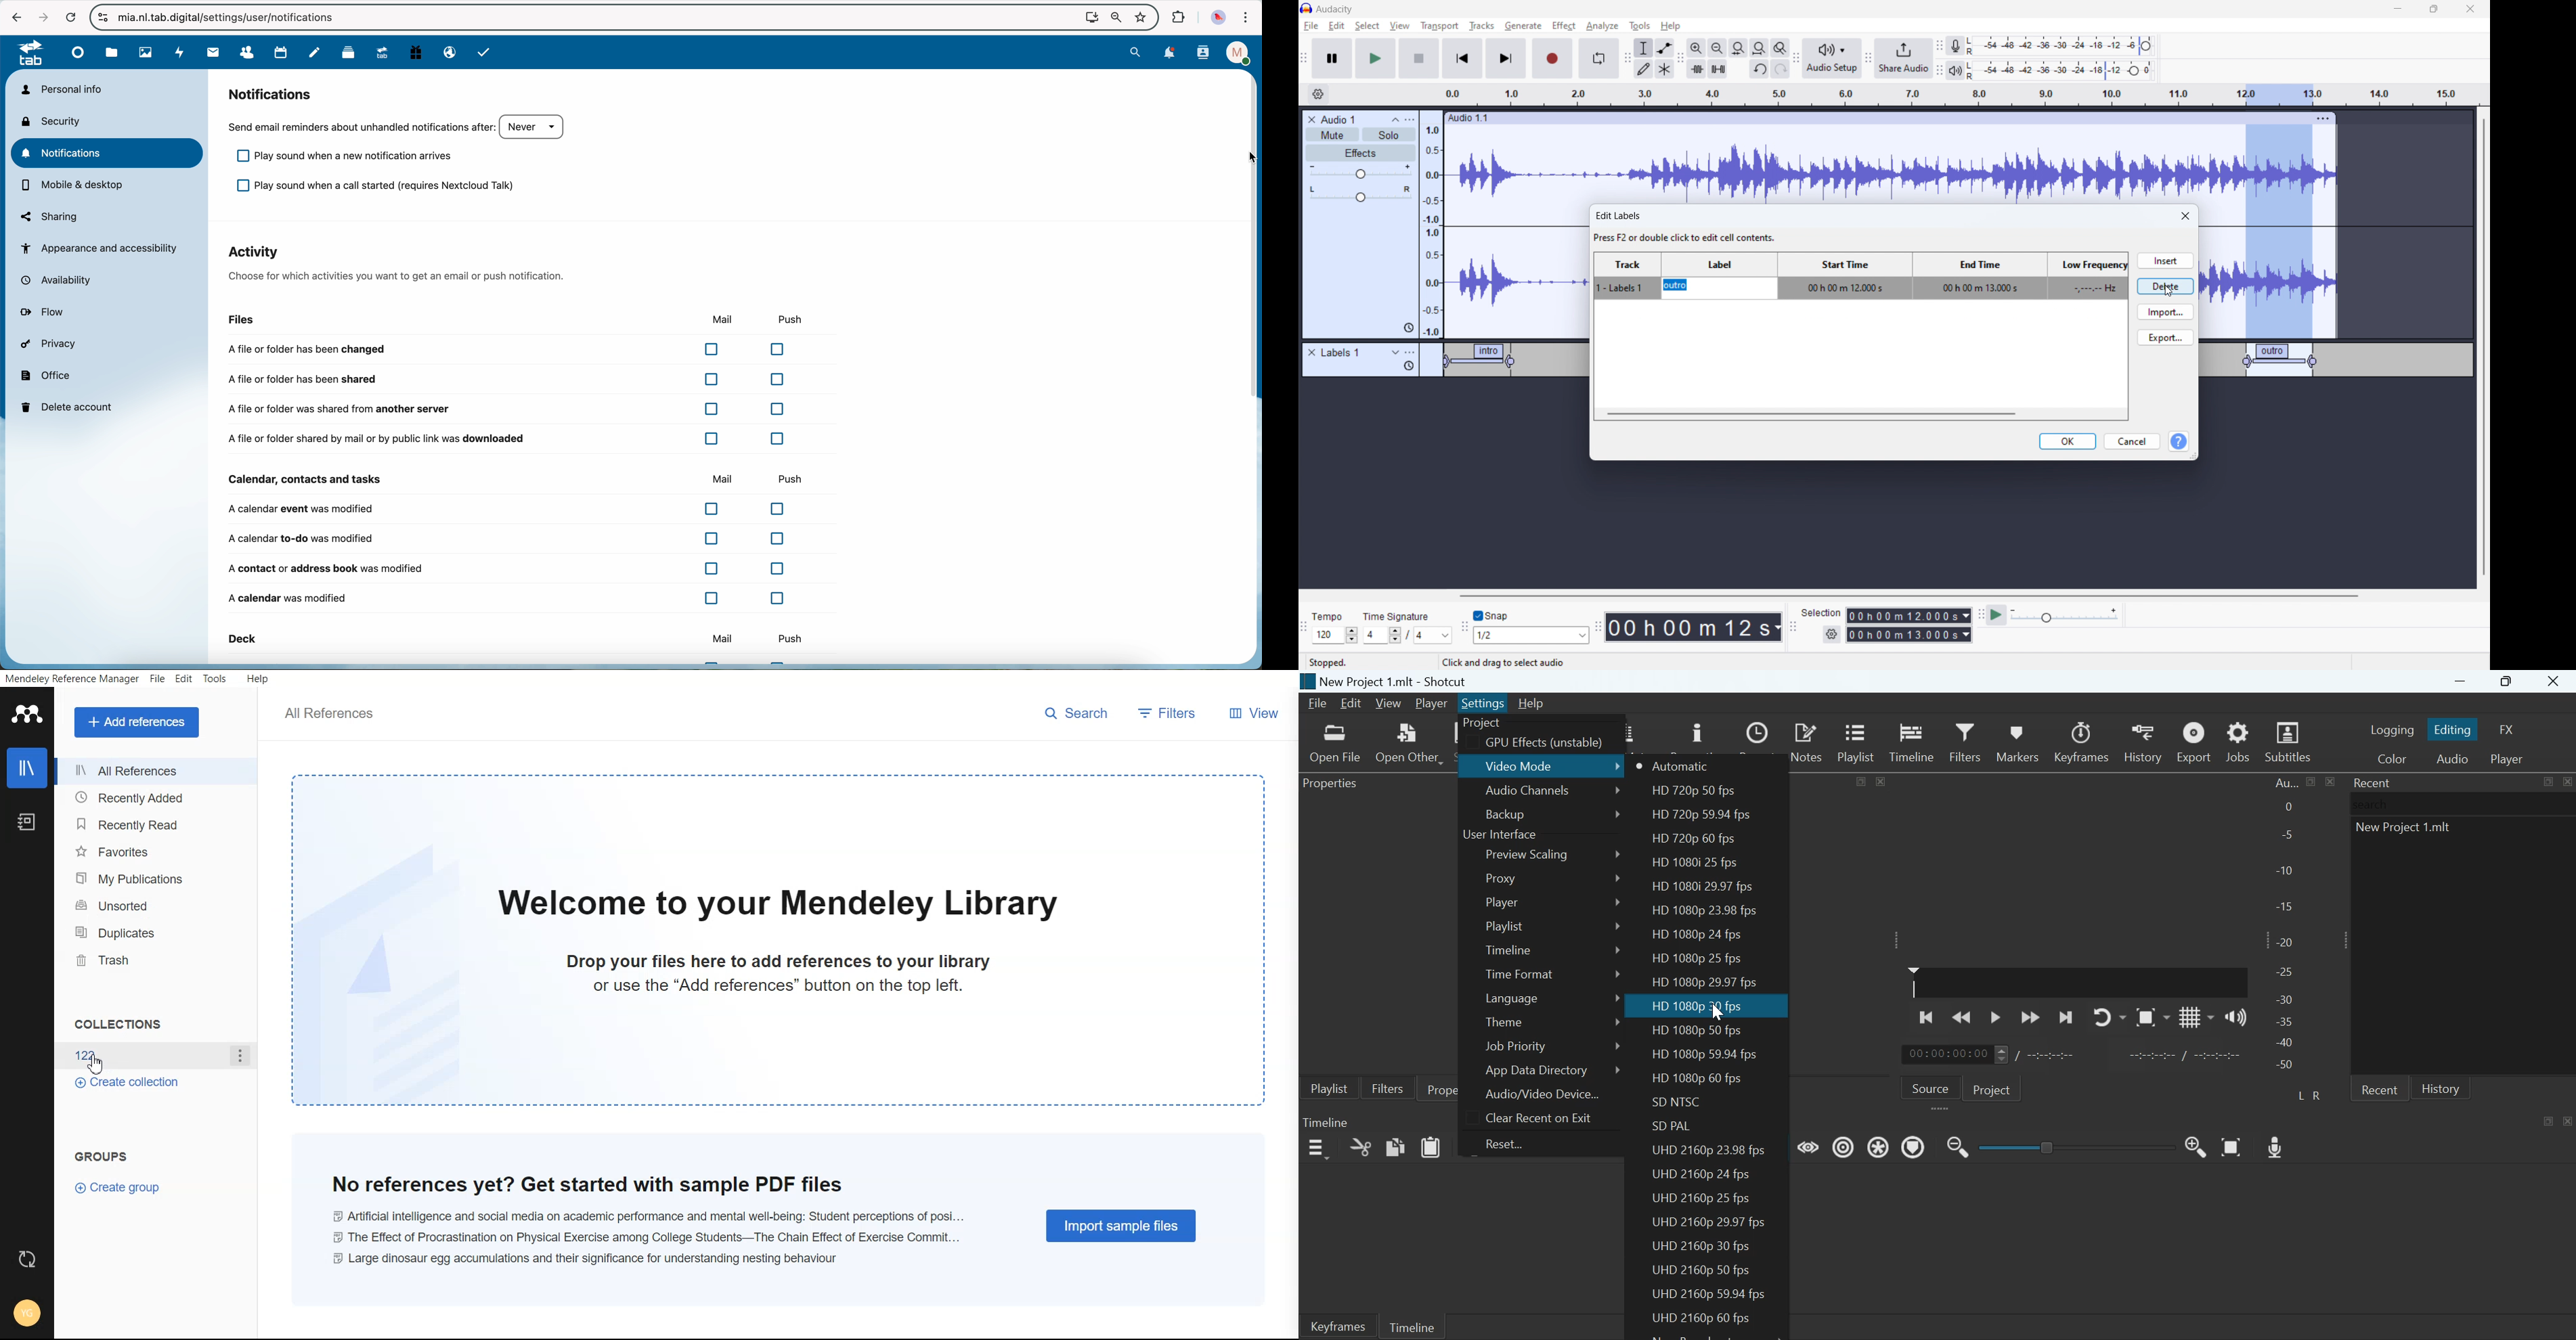 Image resolution: width=2576 pixels, height=1344 pixels. What do you see at coordinates (1509, 58) in the screenshot?
I see `skip to end` at bounding box center [1509, 58].